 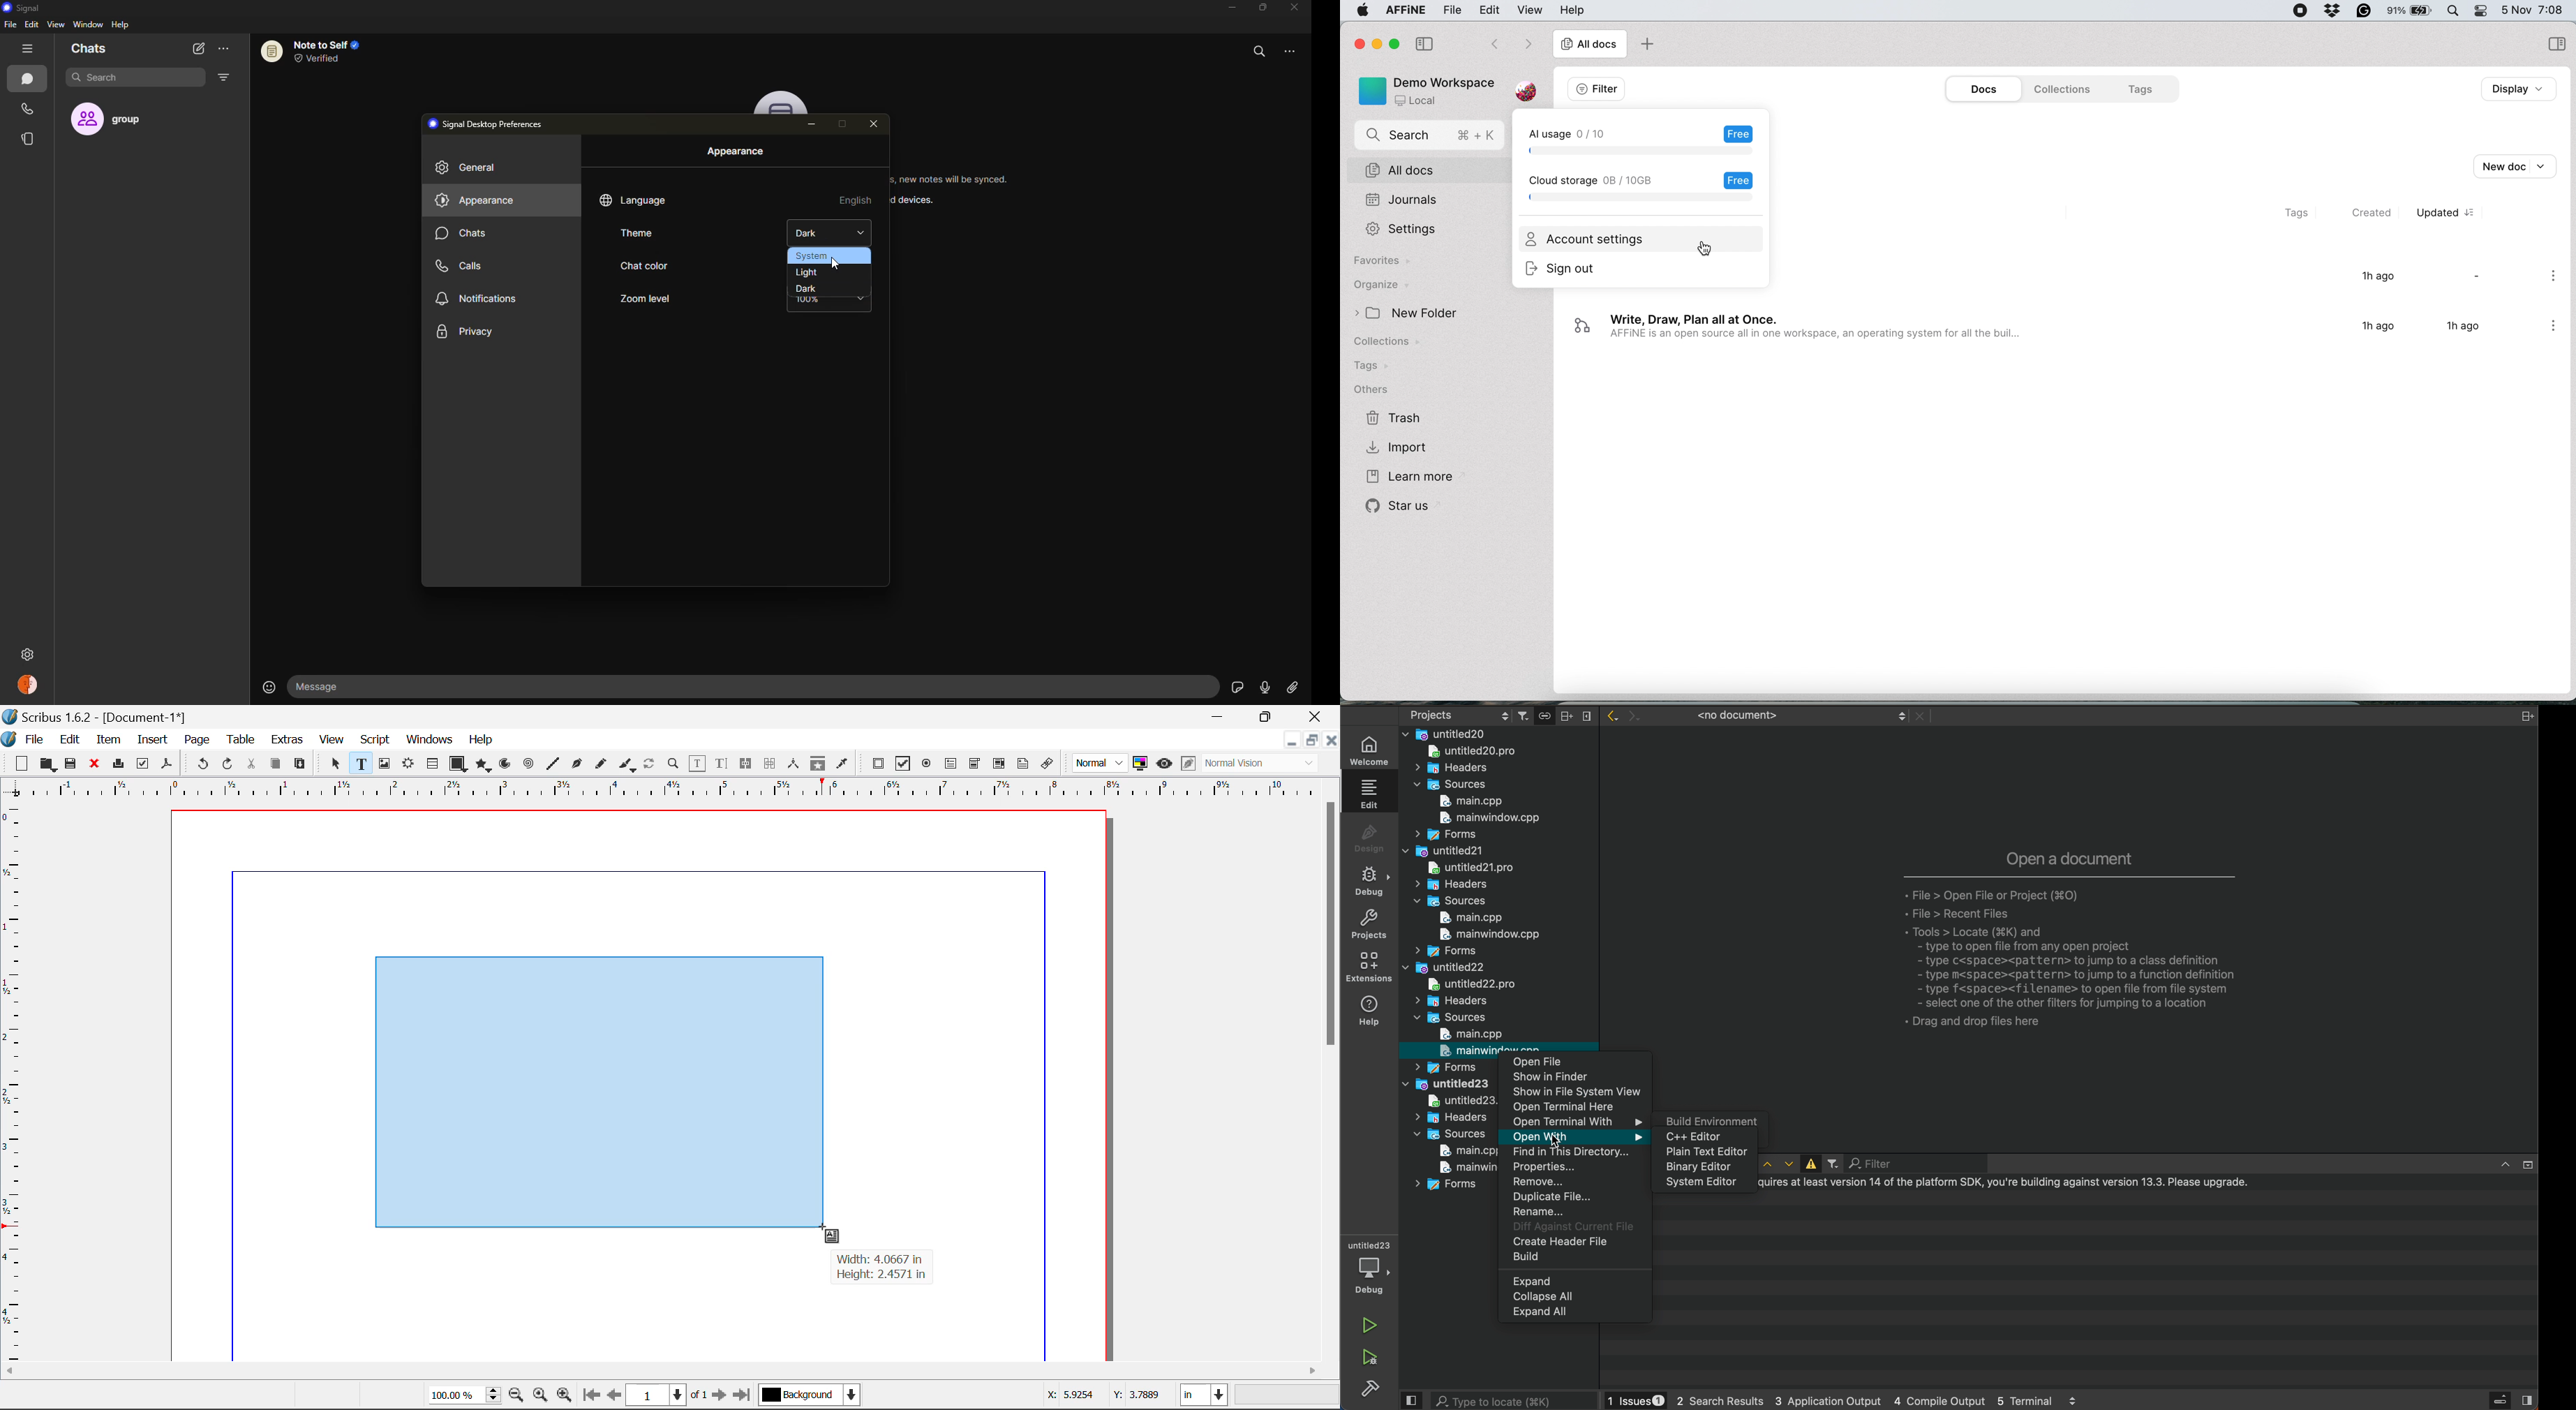 I want to click on file, so click(x=10, y=25).